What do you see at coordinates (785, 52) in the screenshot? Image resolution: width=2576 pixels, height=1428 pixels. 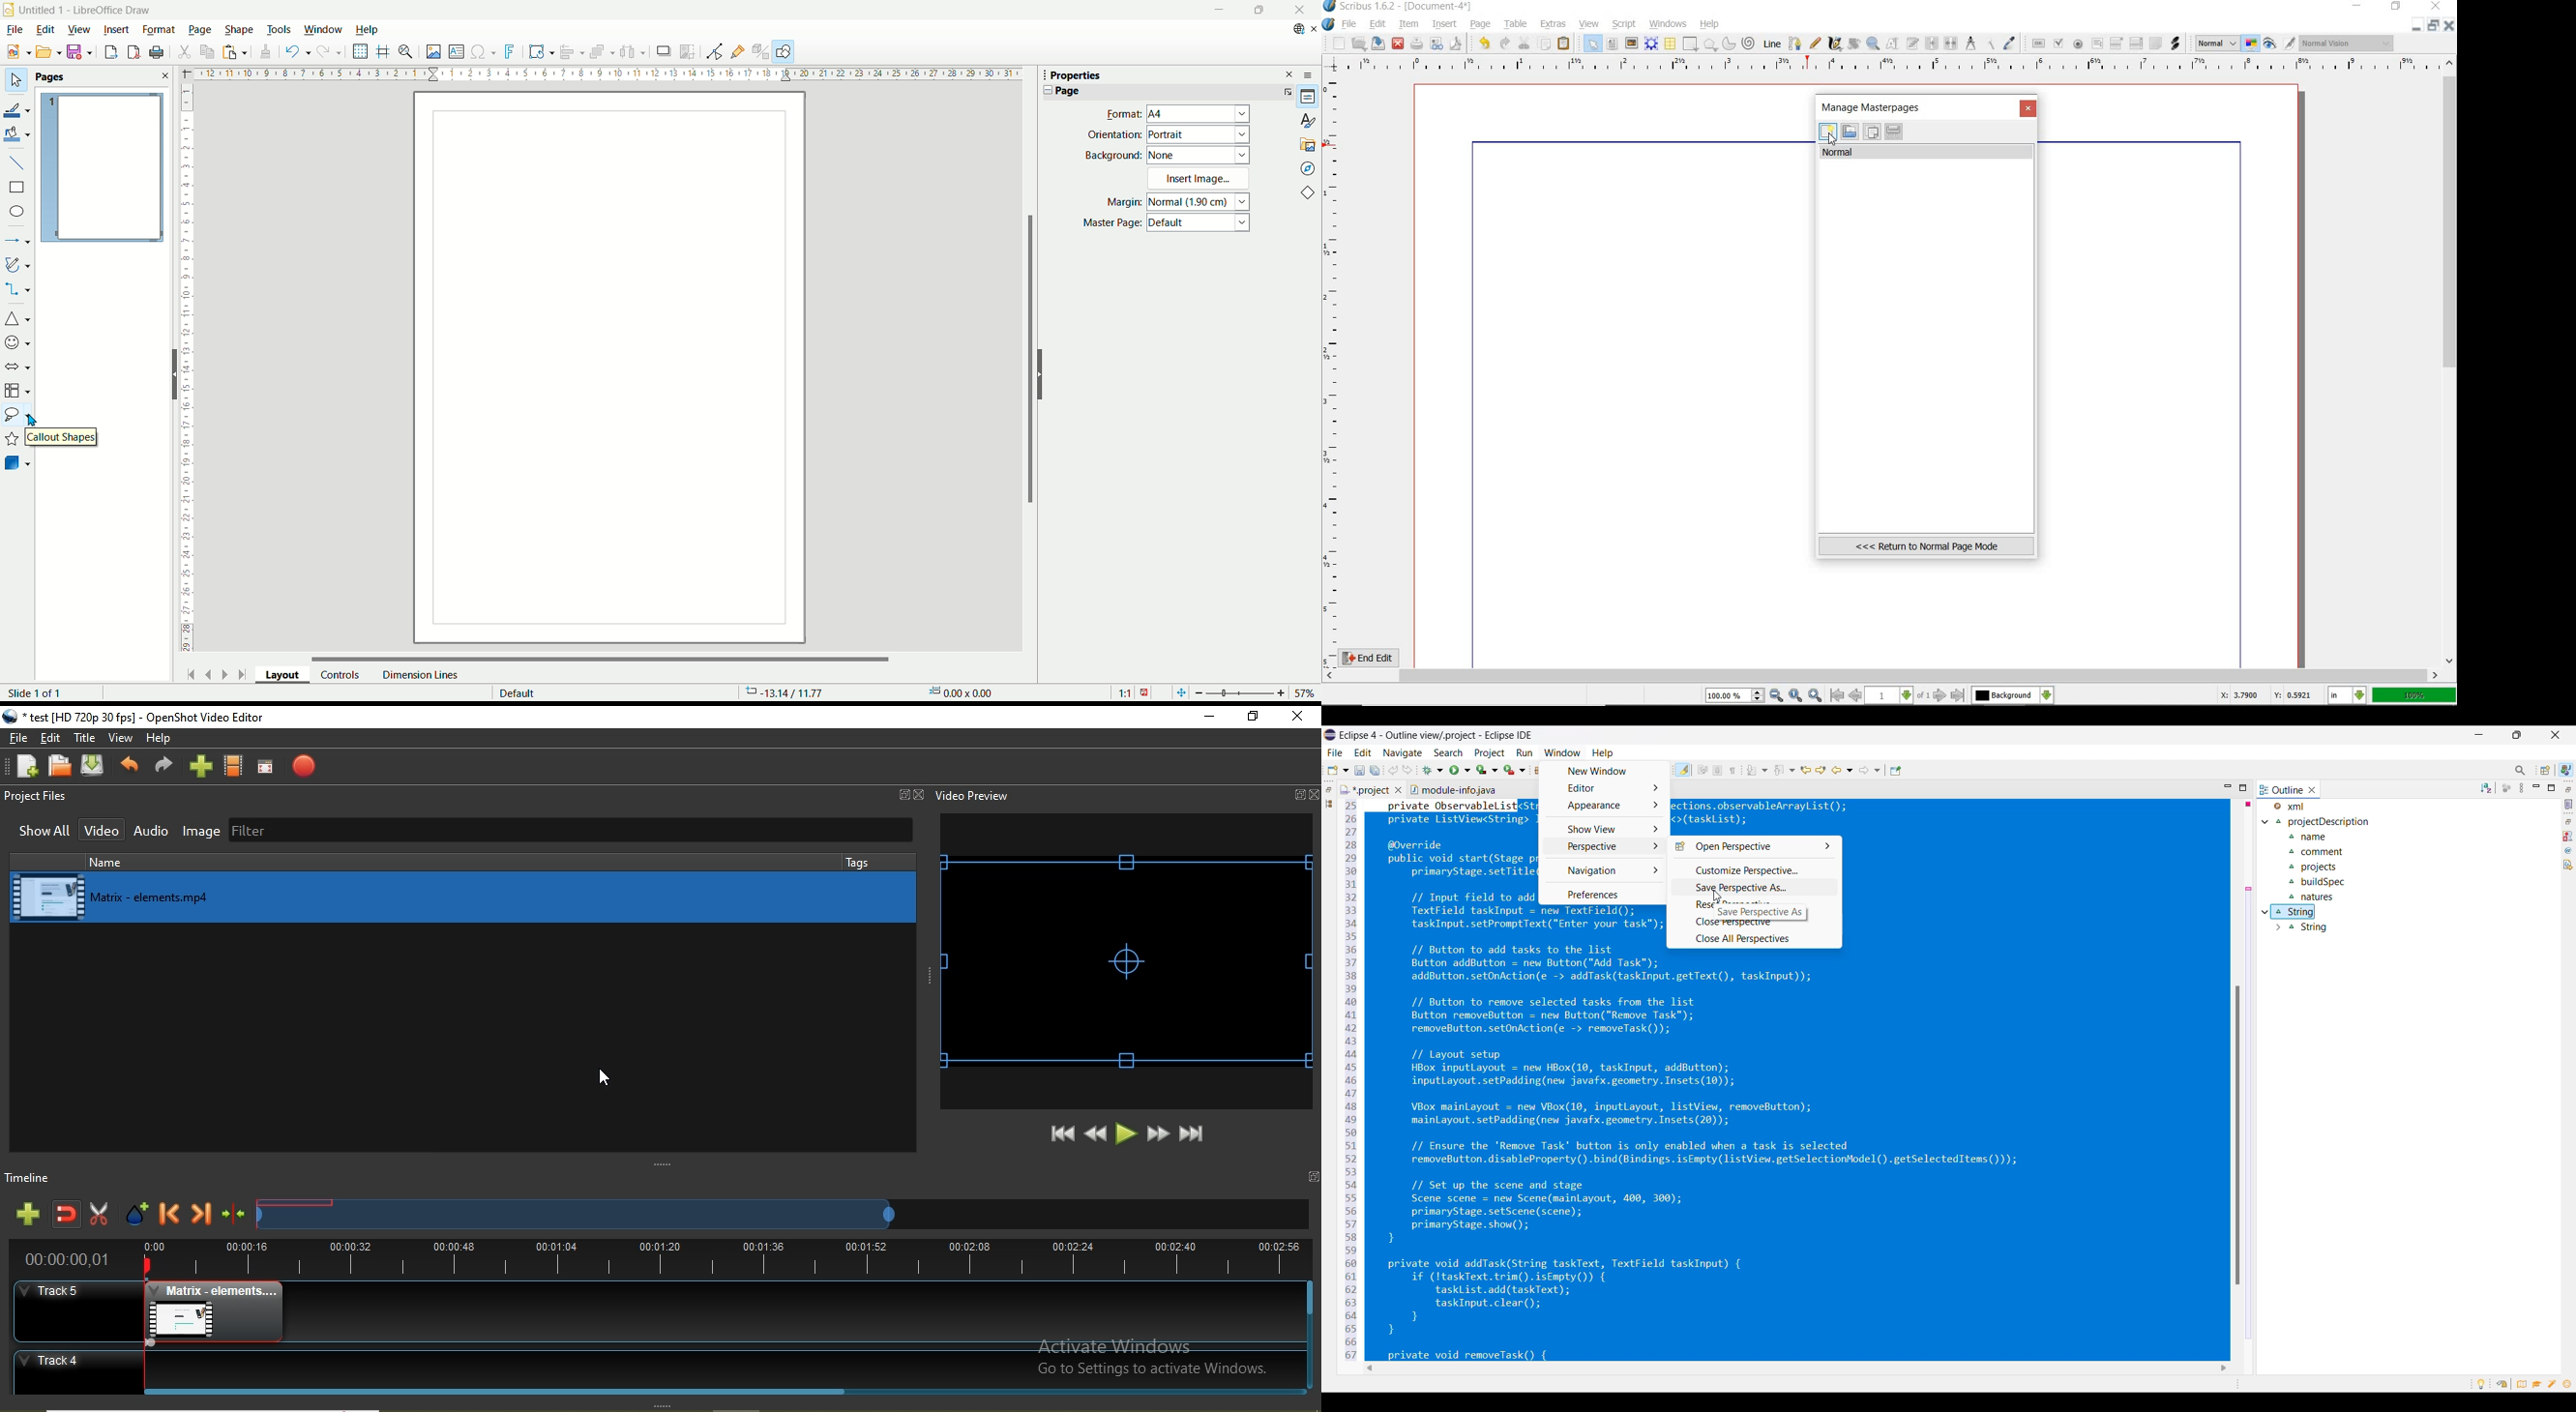 I see `draw function` at bounding box center [785, 52].